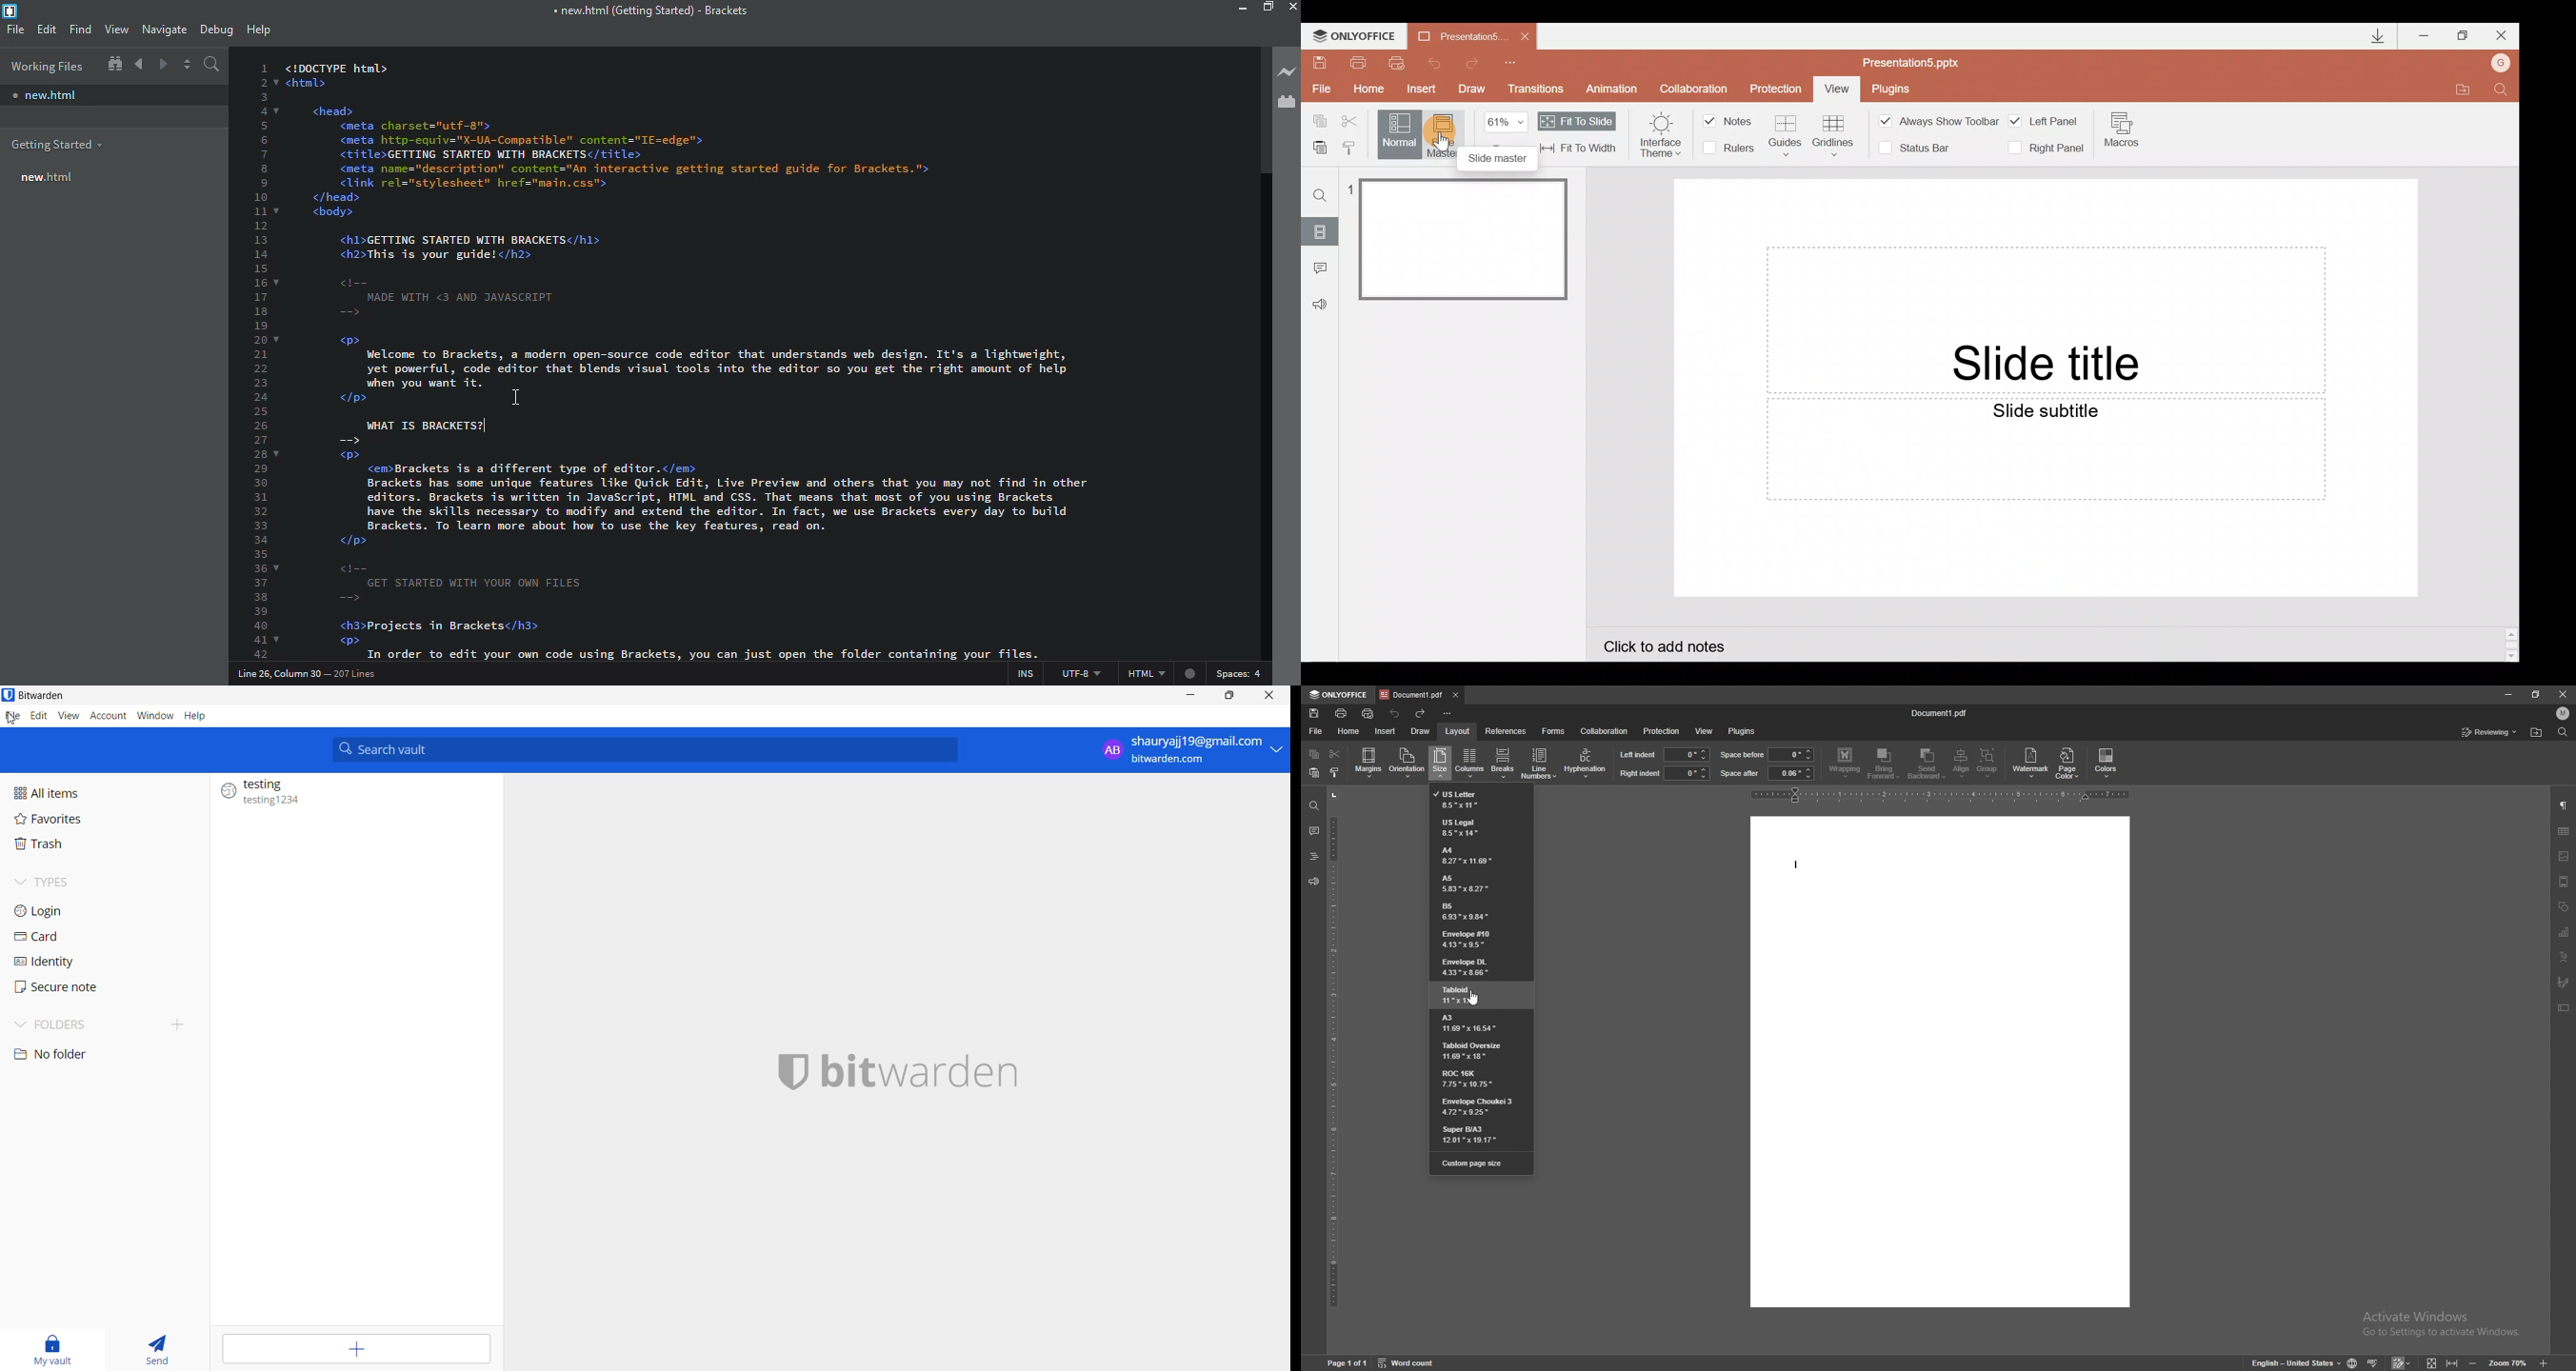 This screenshot has width=2576, height=1372. What do you see at coordinates (104, 1026) in the screenshot?
I see `folders` at bounding box center [104, 1026].